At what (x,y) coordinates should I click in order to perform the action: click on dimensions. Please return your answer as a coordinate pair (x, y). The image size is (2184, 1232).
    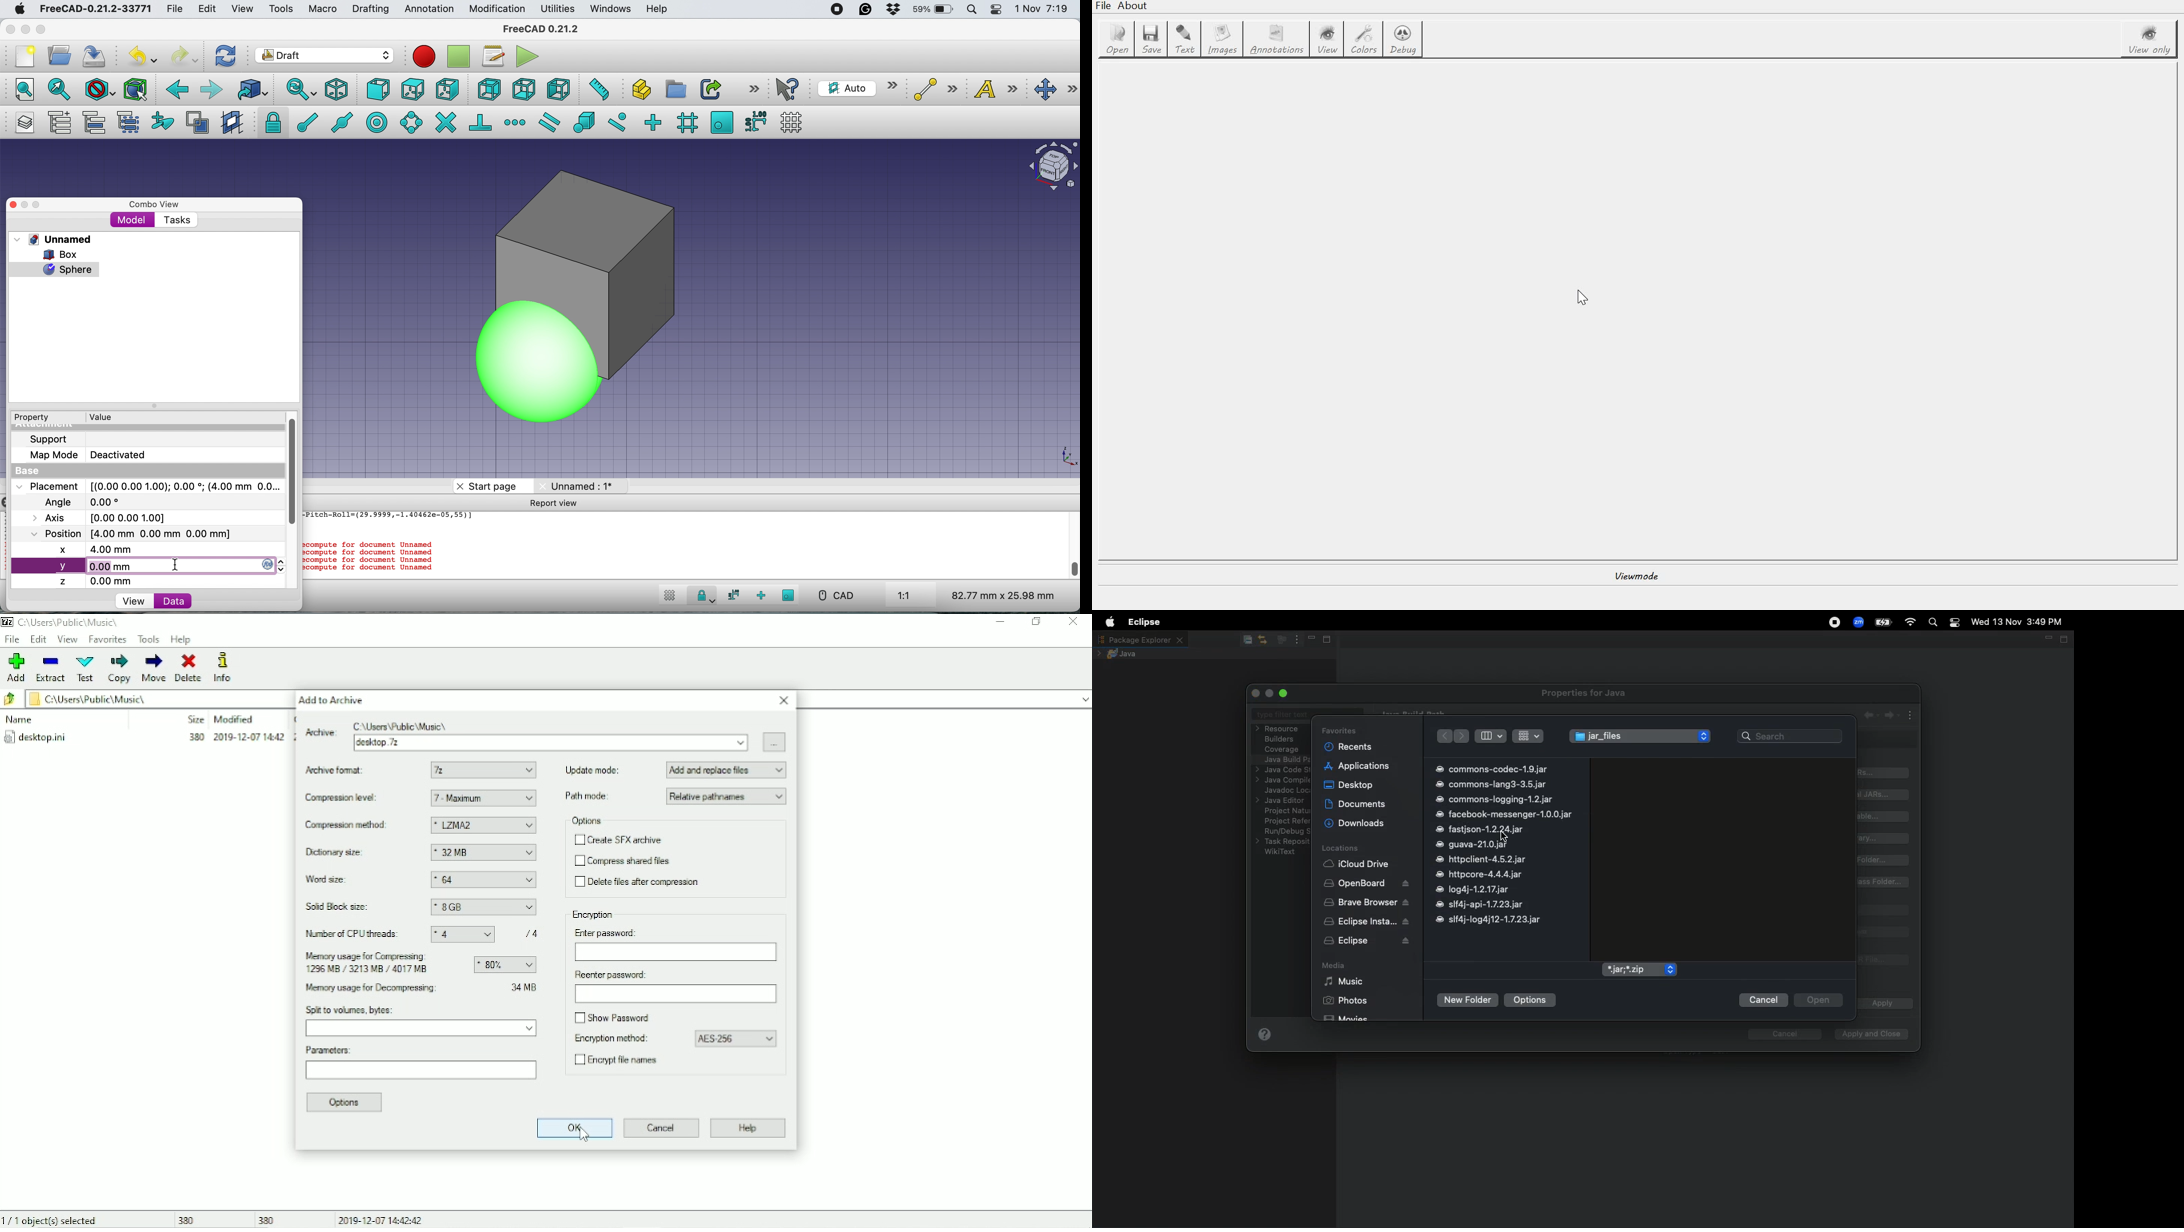
    Looking at the image, I should click on (1001, 595).